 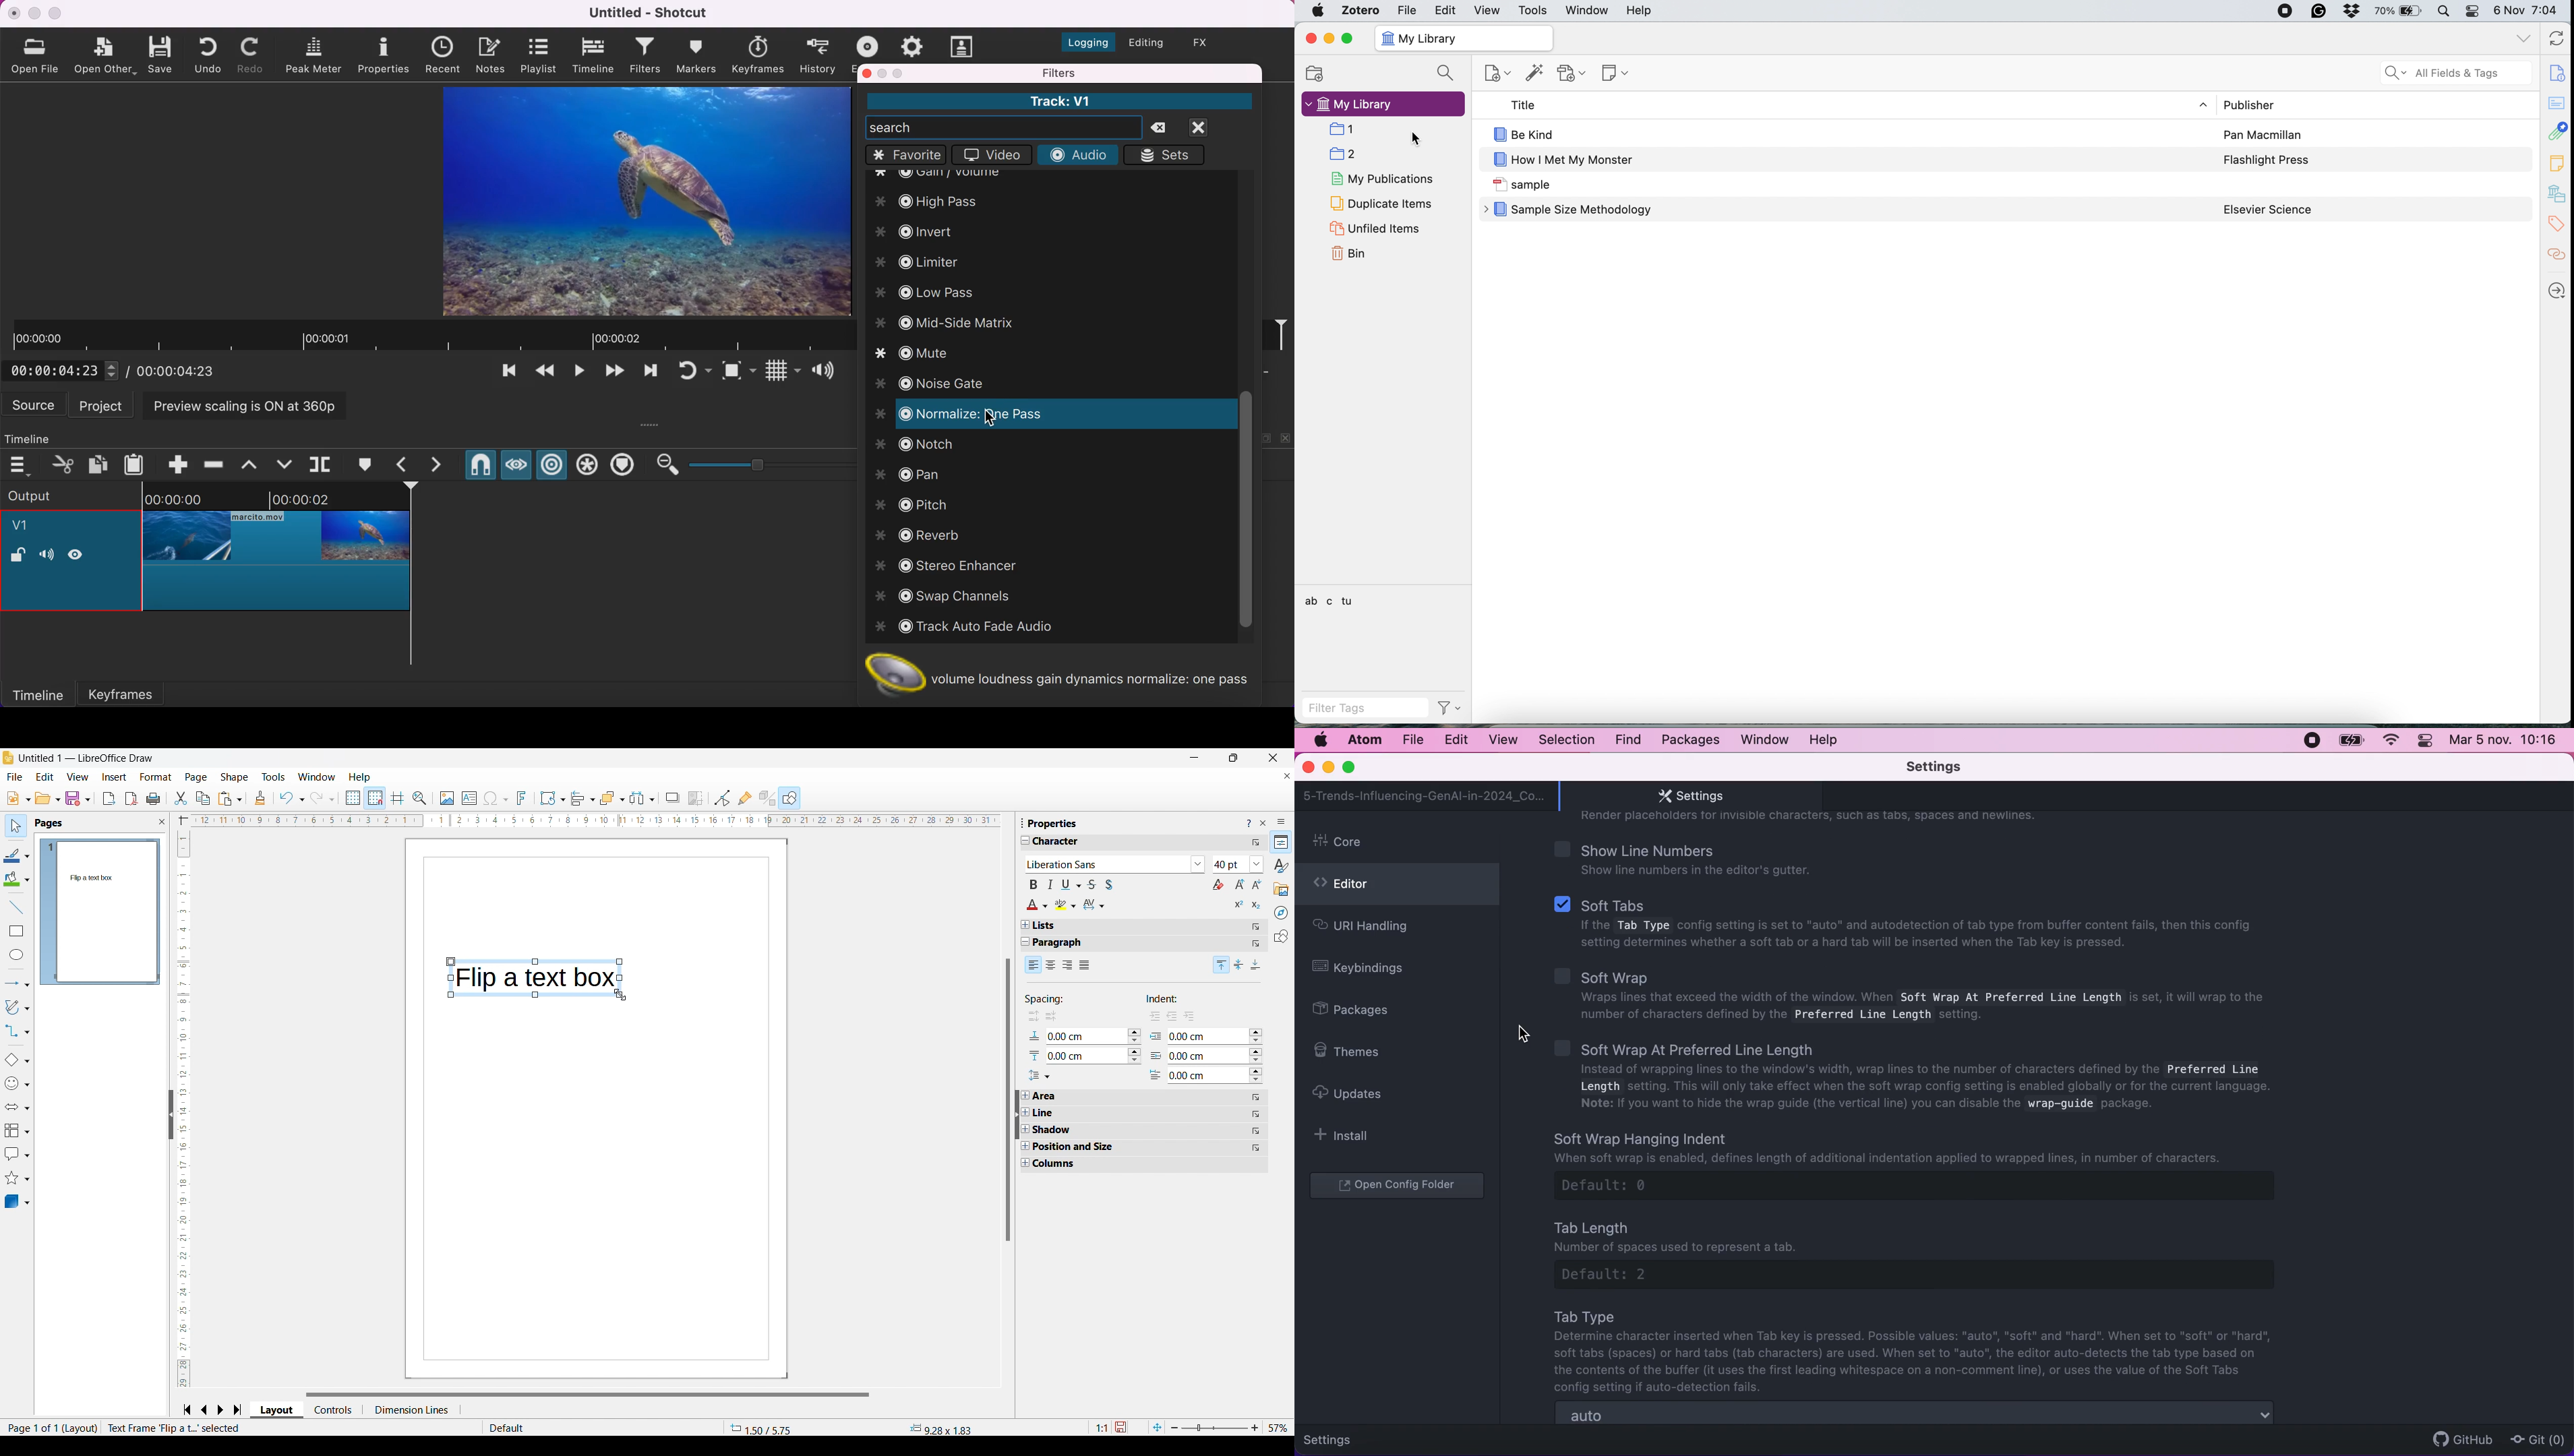 What do you see at coordinates (1239, 965) in the screenshot?
I see `Center alignment` at bounding box center [1239, 965].